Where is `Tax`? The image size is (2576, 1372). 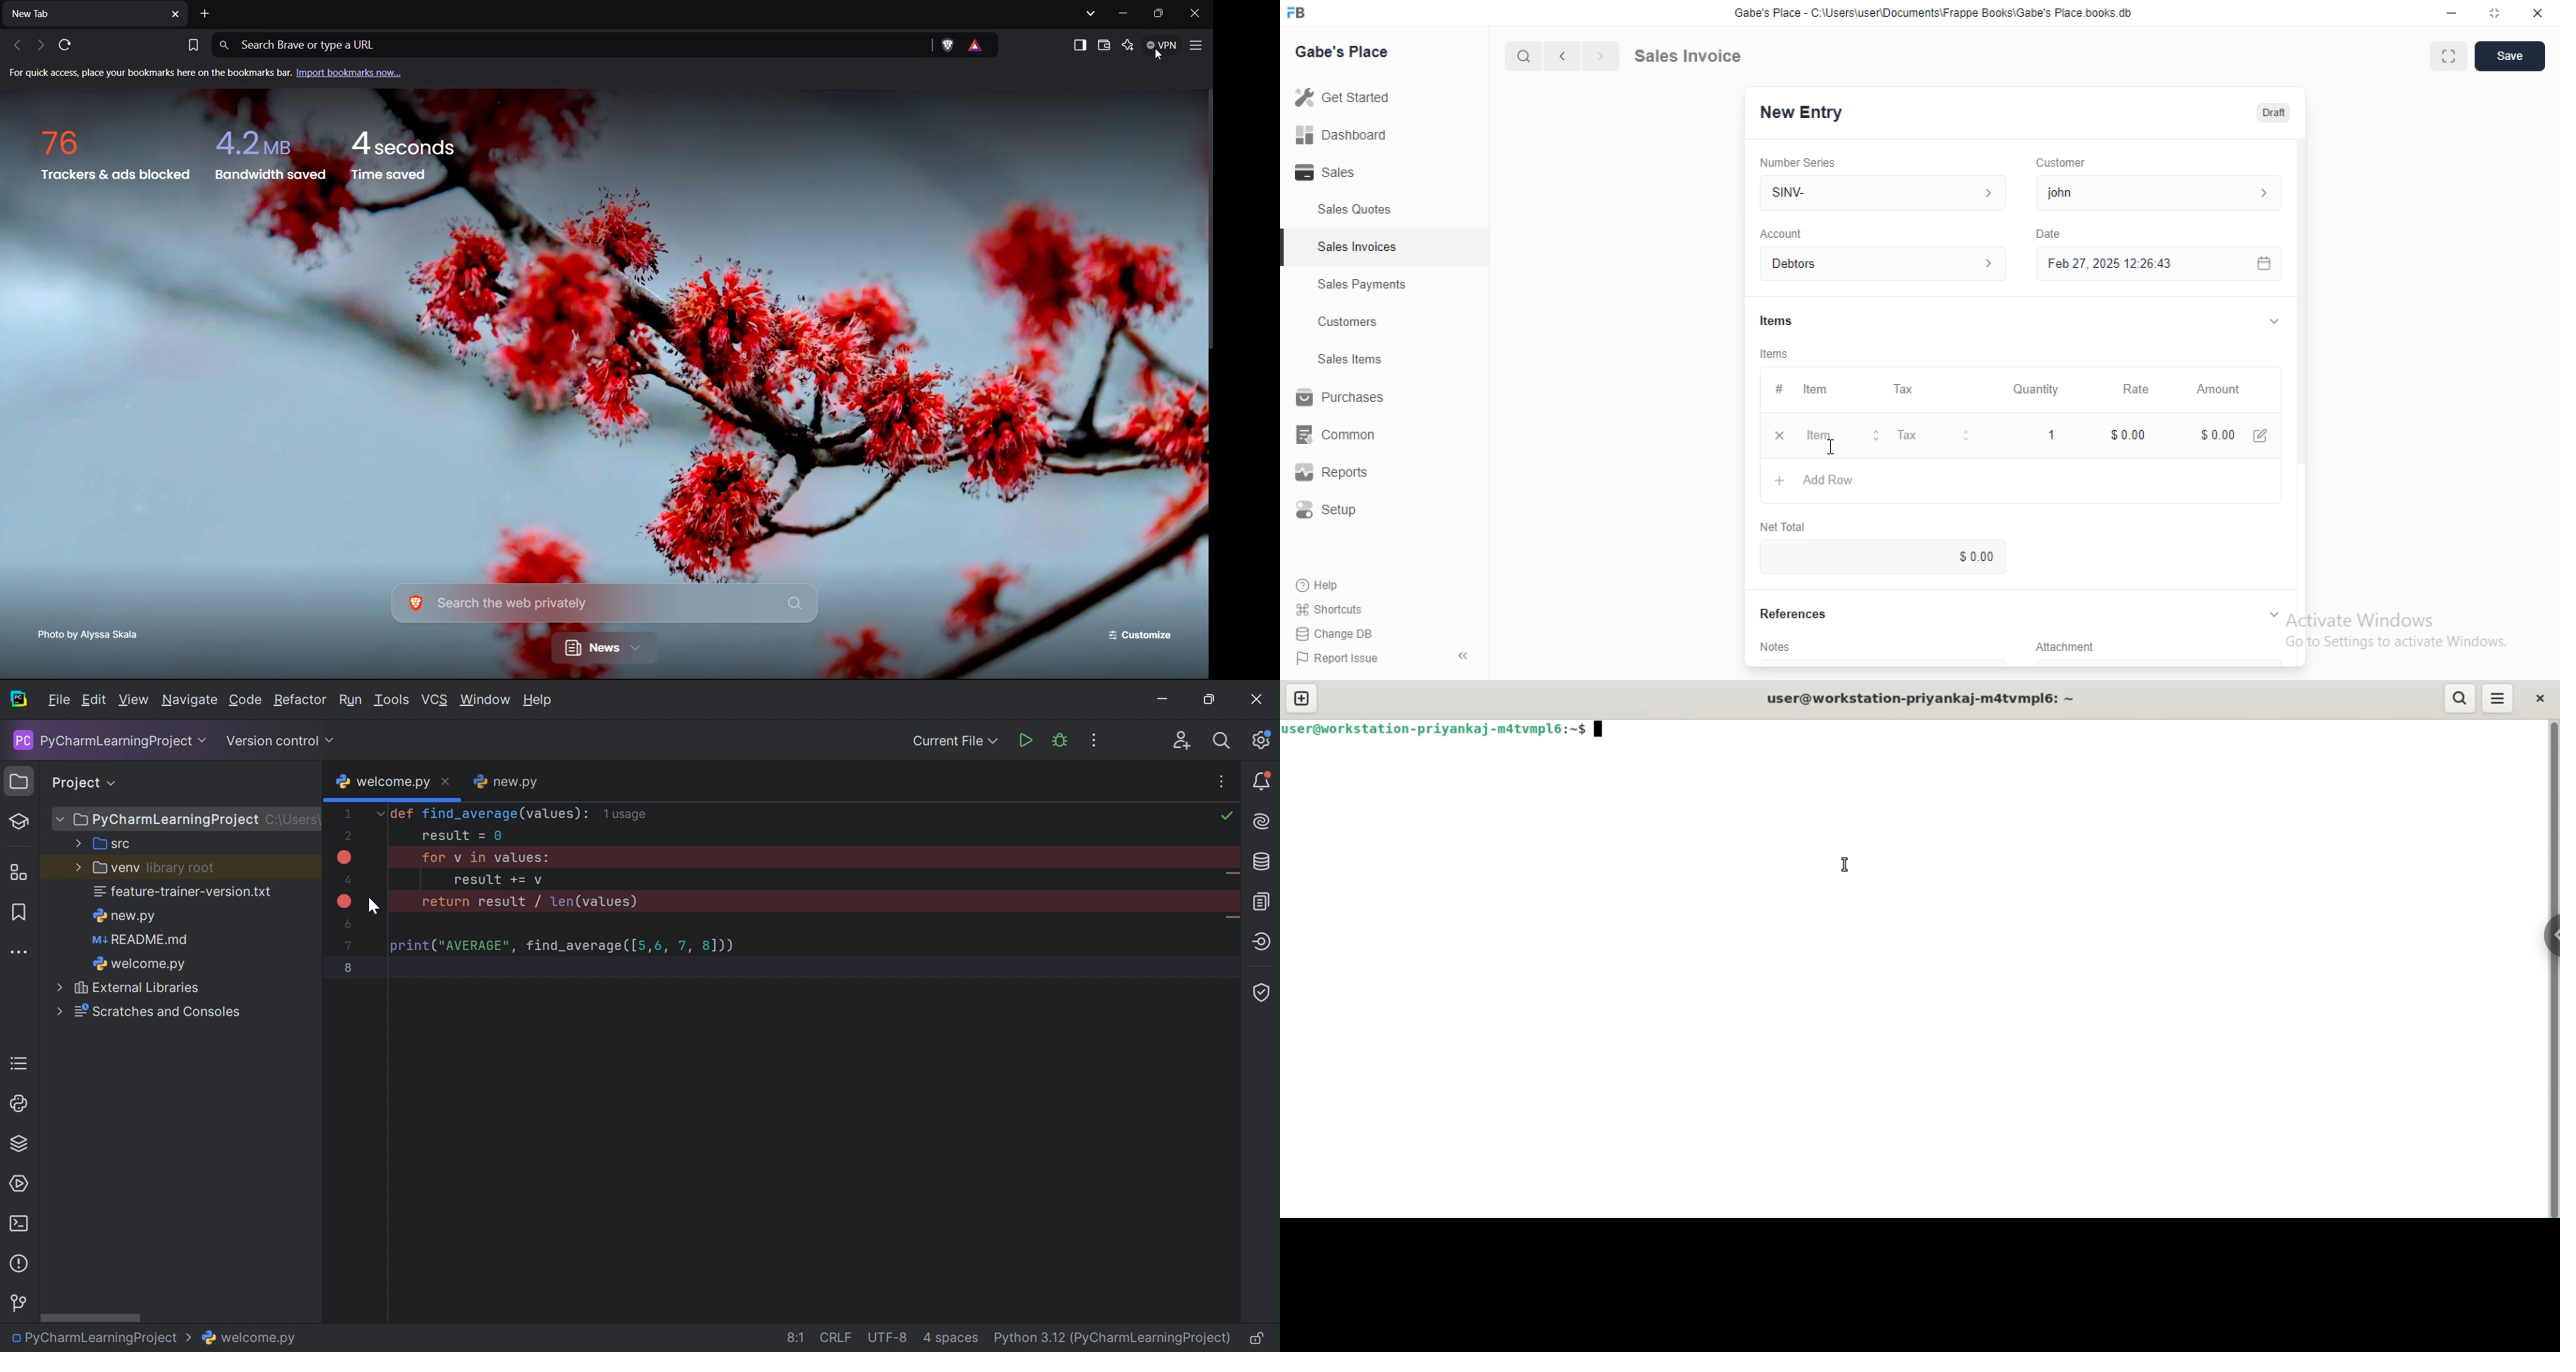 Tax is located at coordinates (1936, 436).